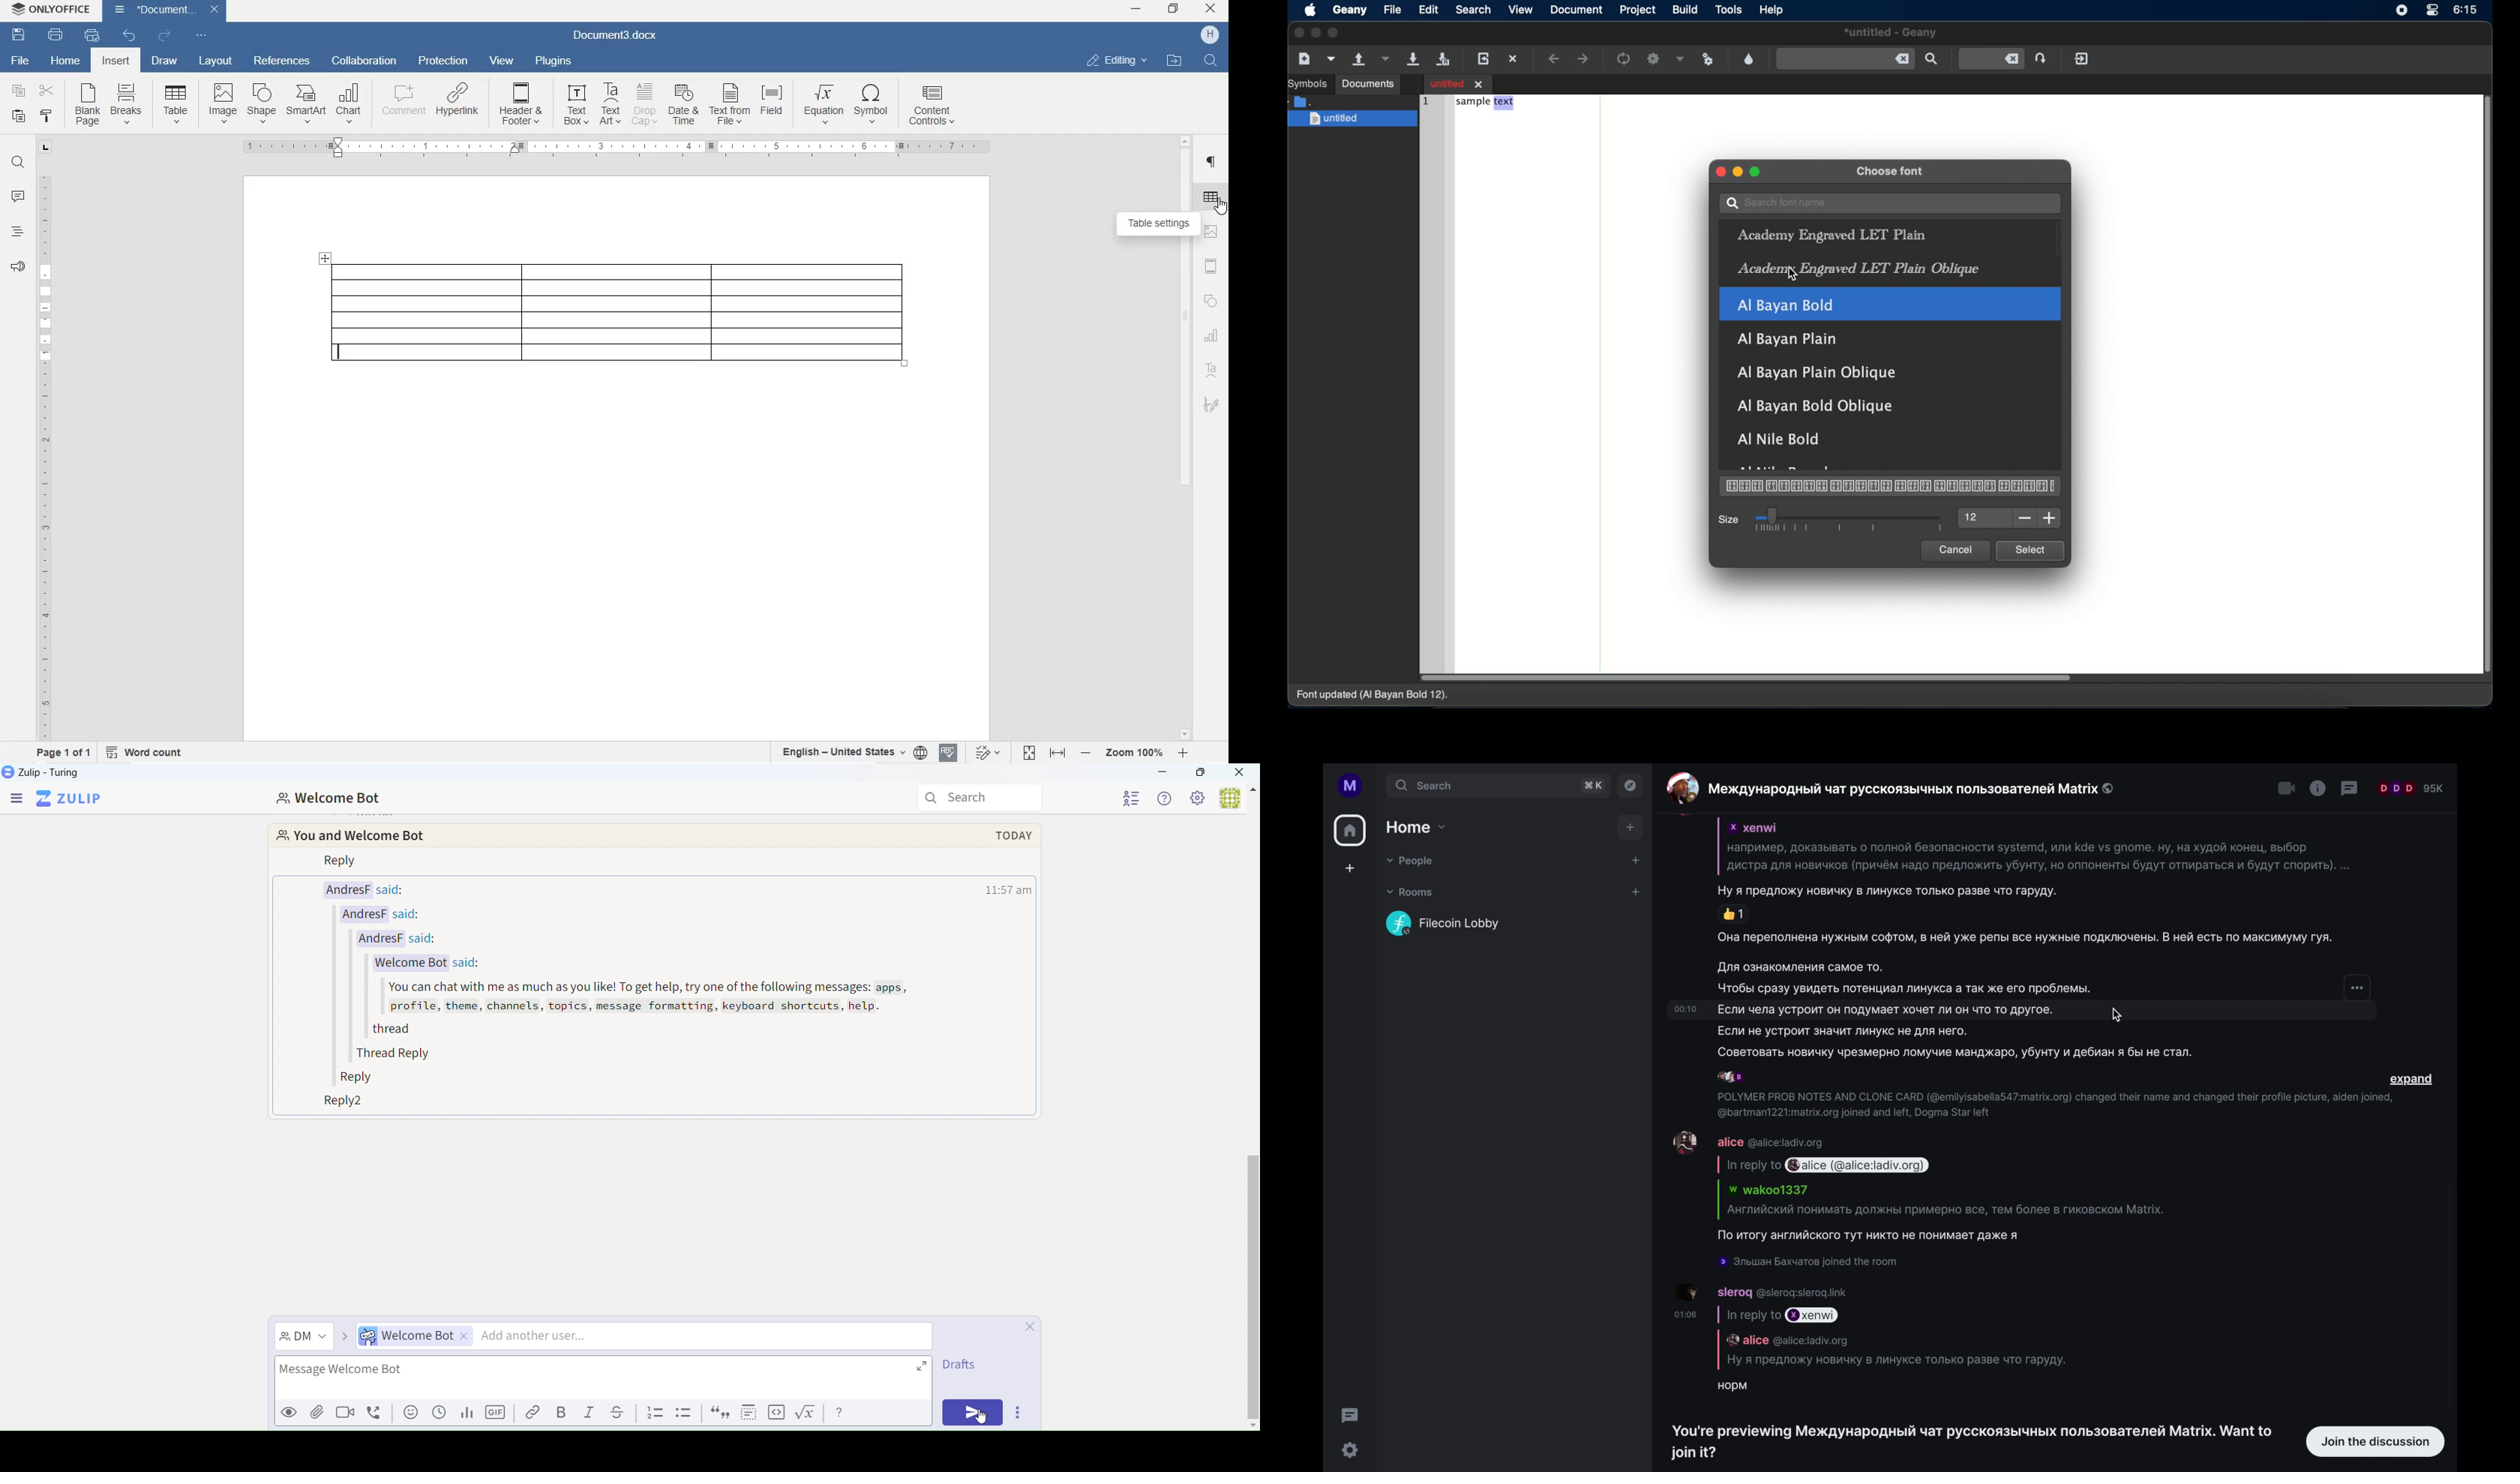 This screenshot has height=1484, width=2520. What do you see at coordinates (1412, 862) in the screenshot?
I see `people dropdown` at bounding box center [1412, 862].